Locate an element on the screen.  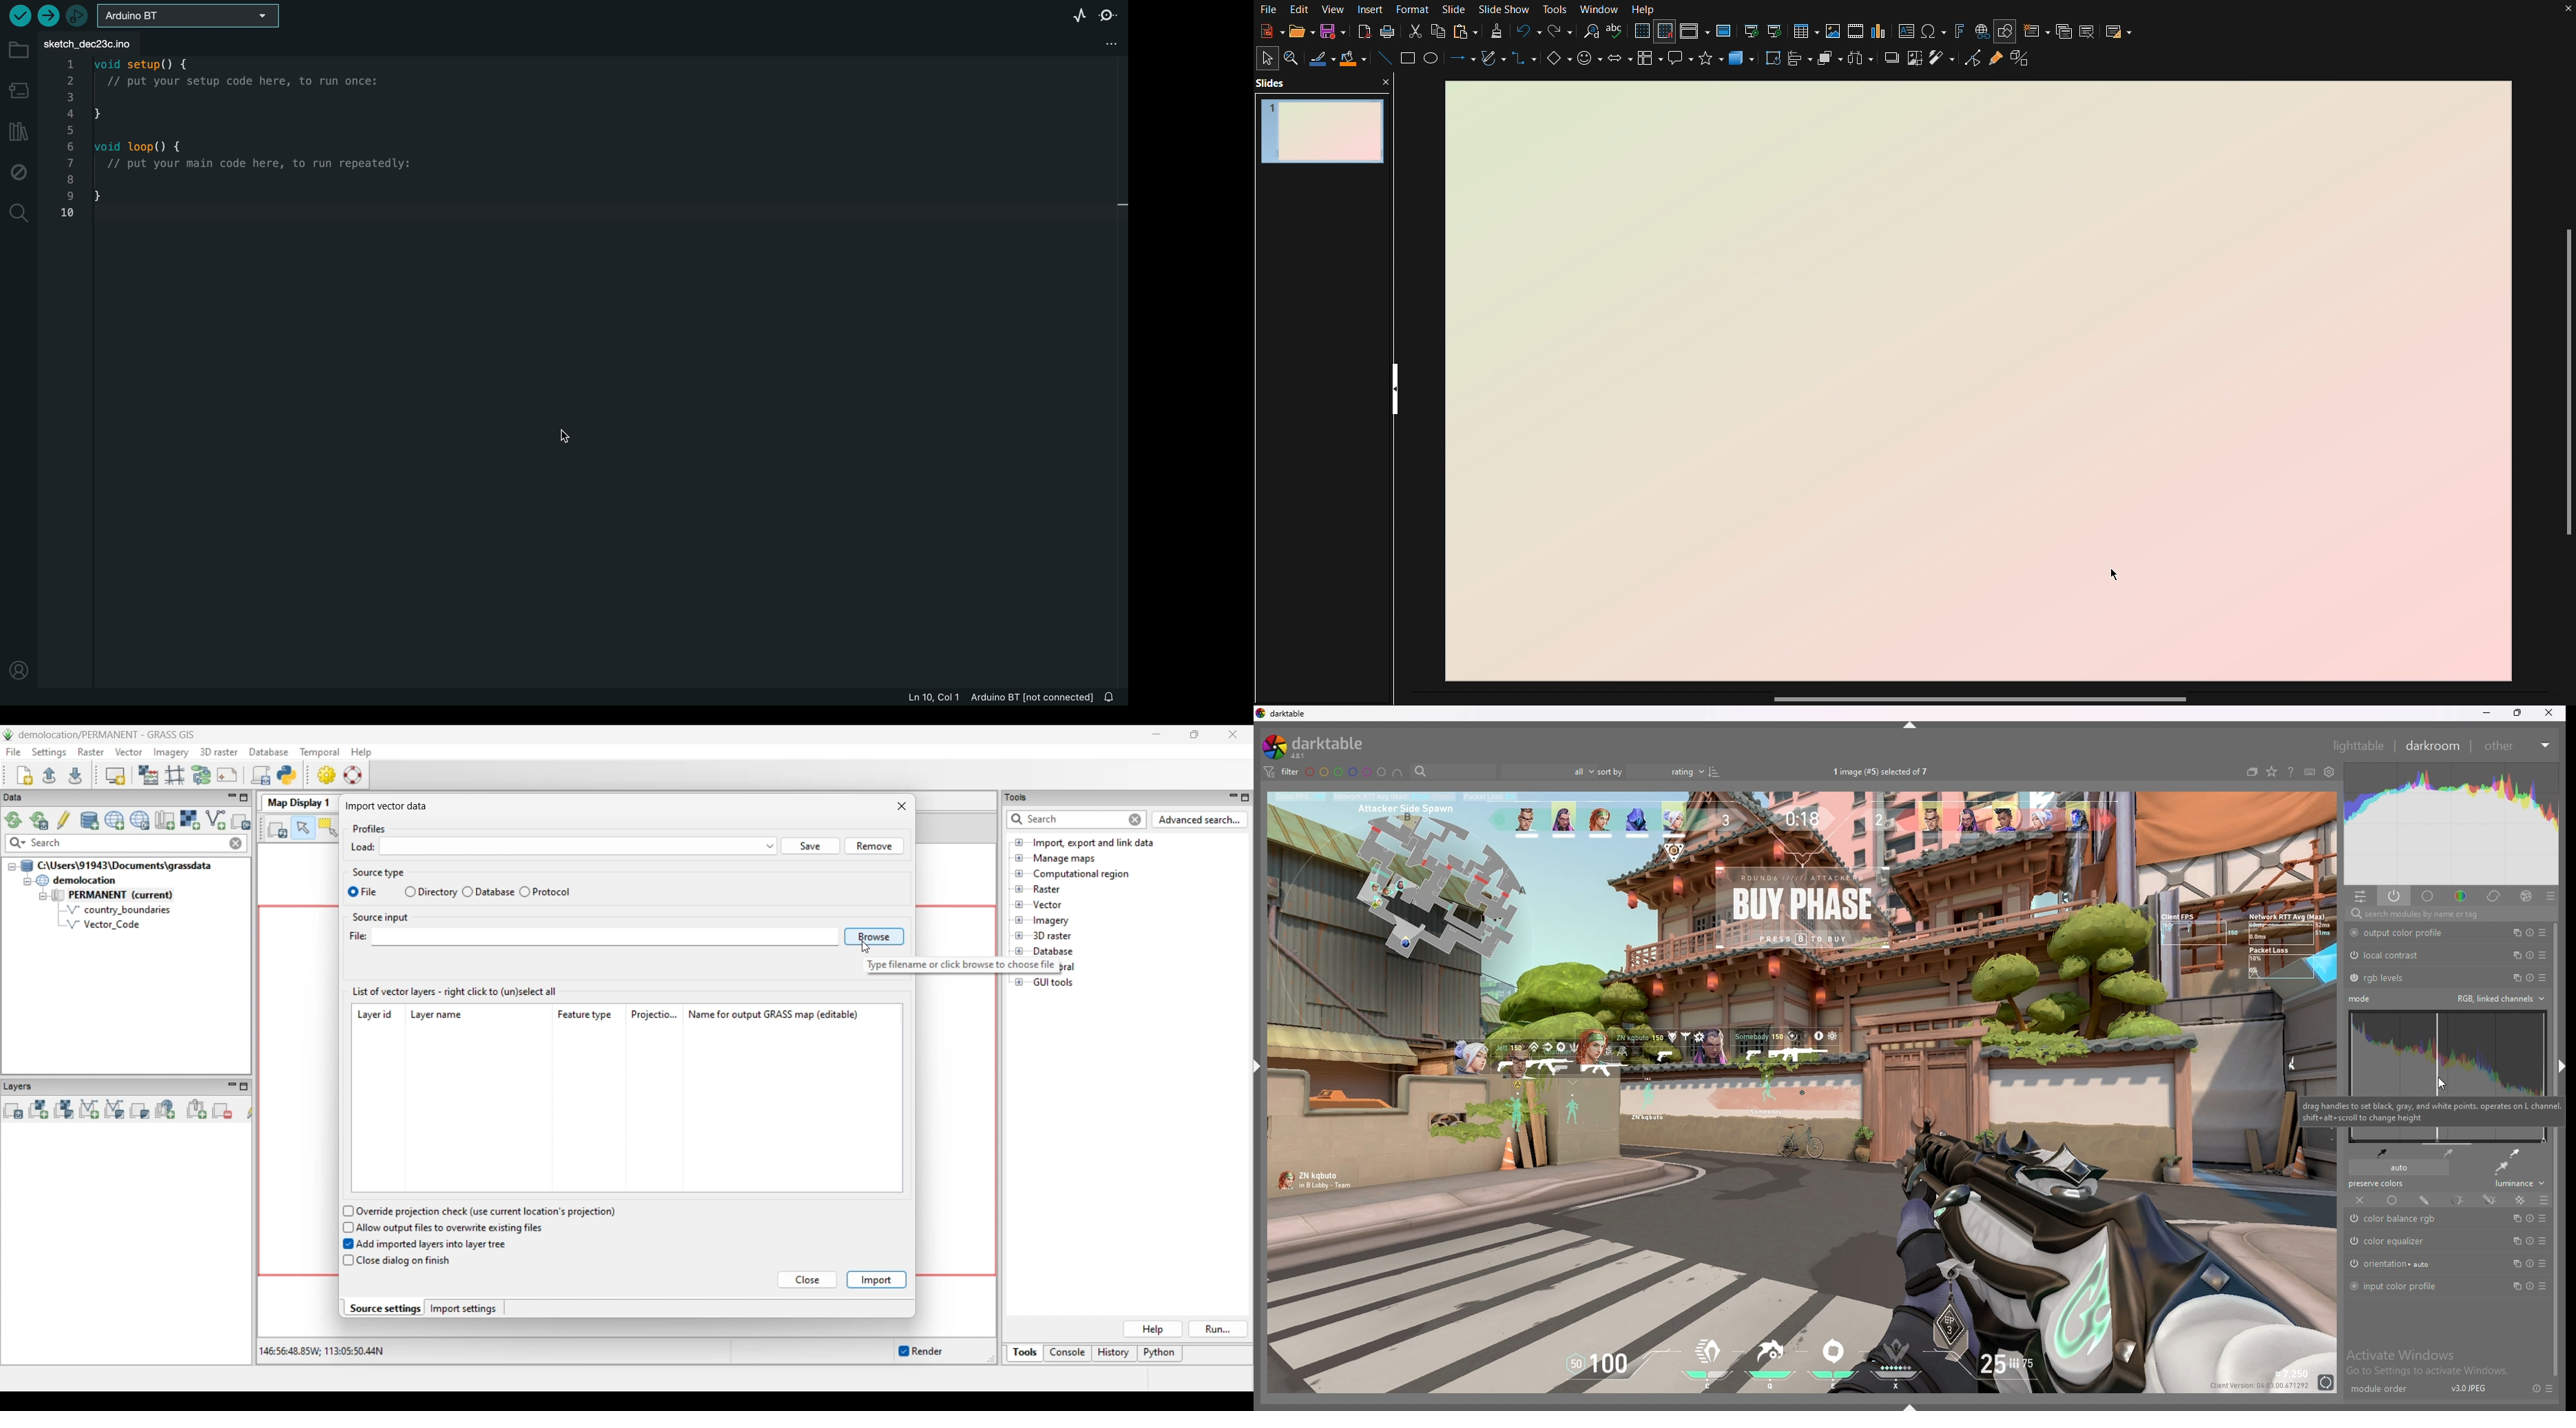
show global preferences is located at coordinates (2329, 772).